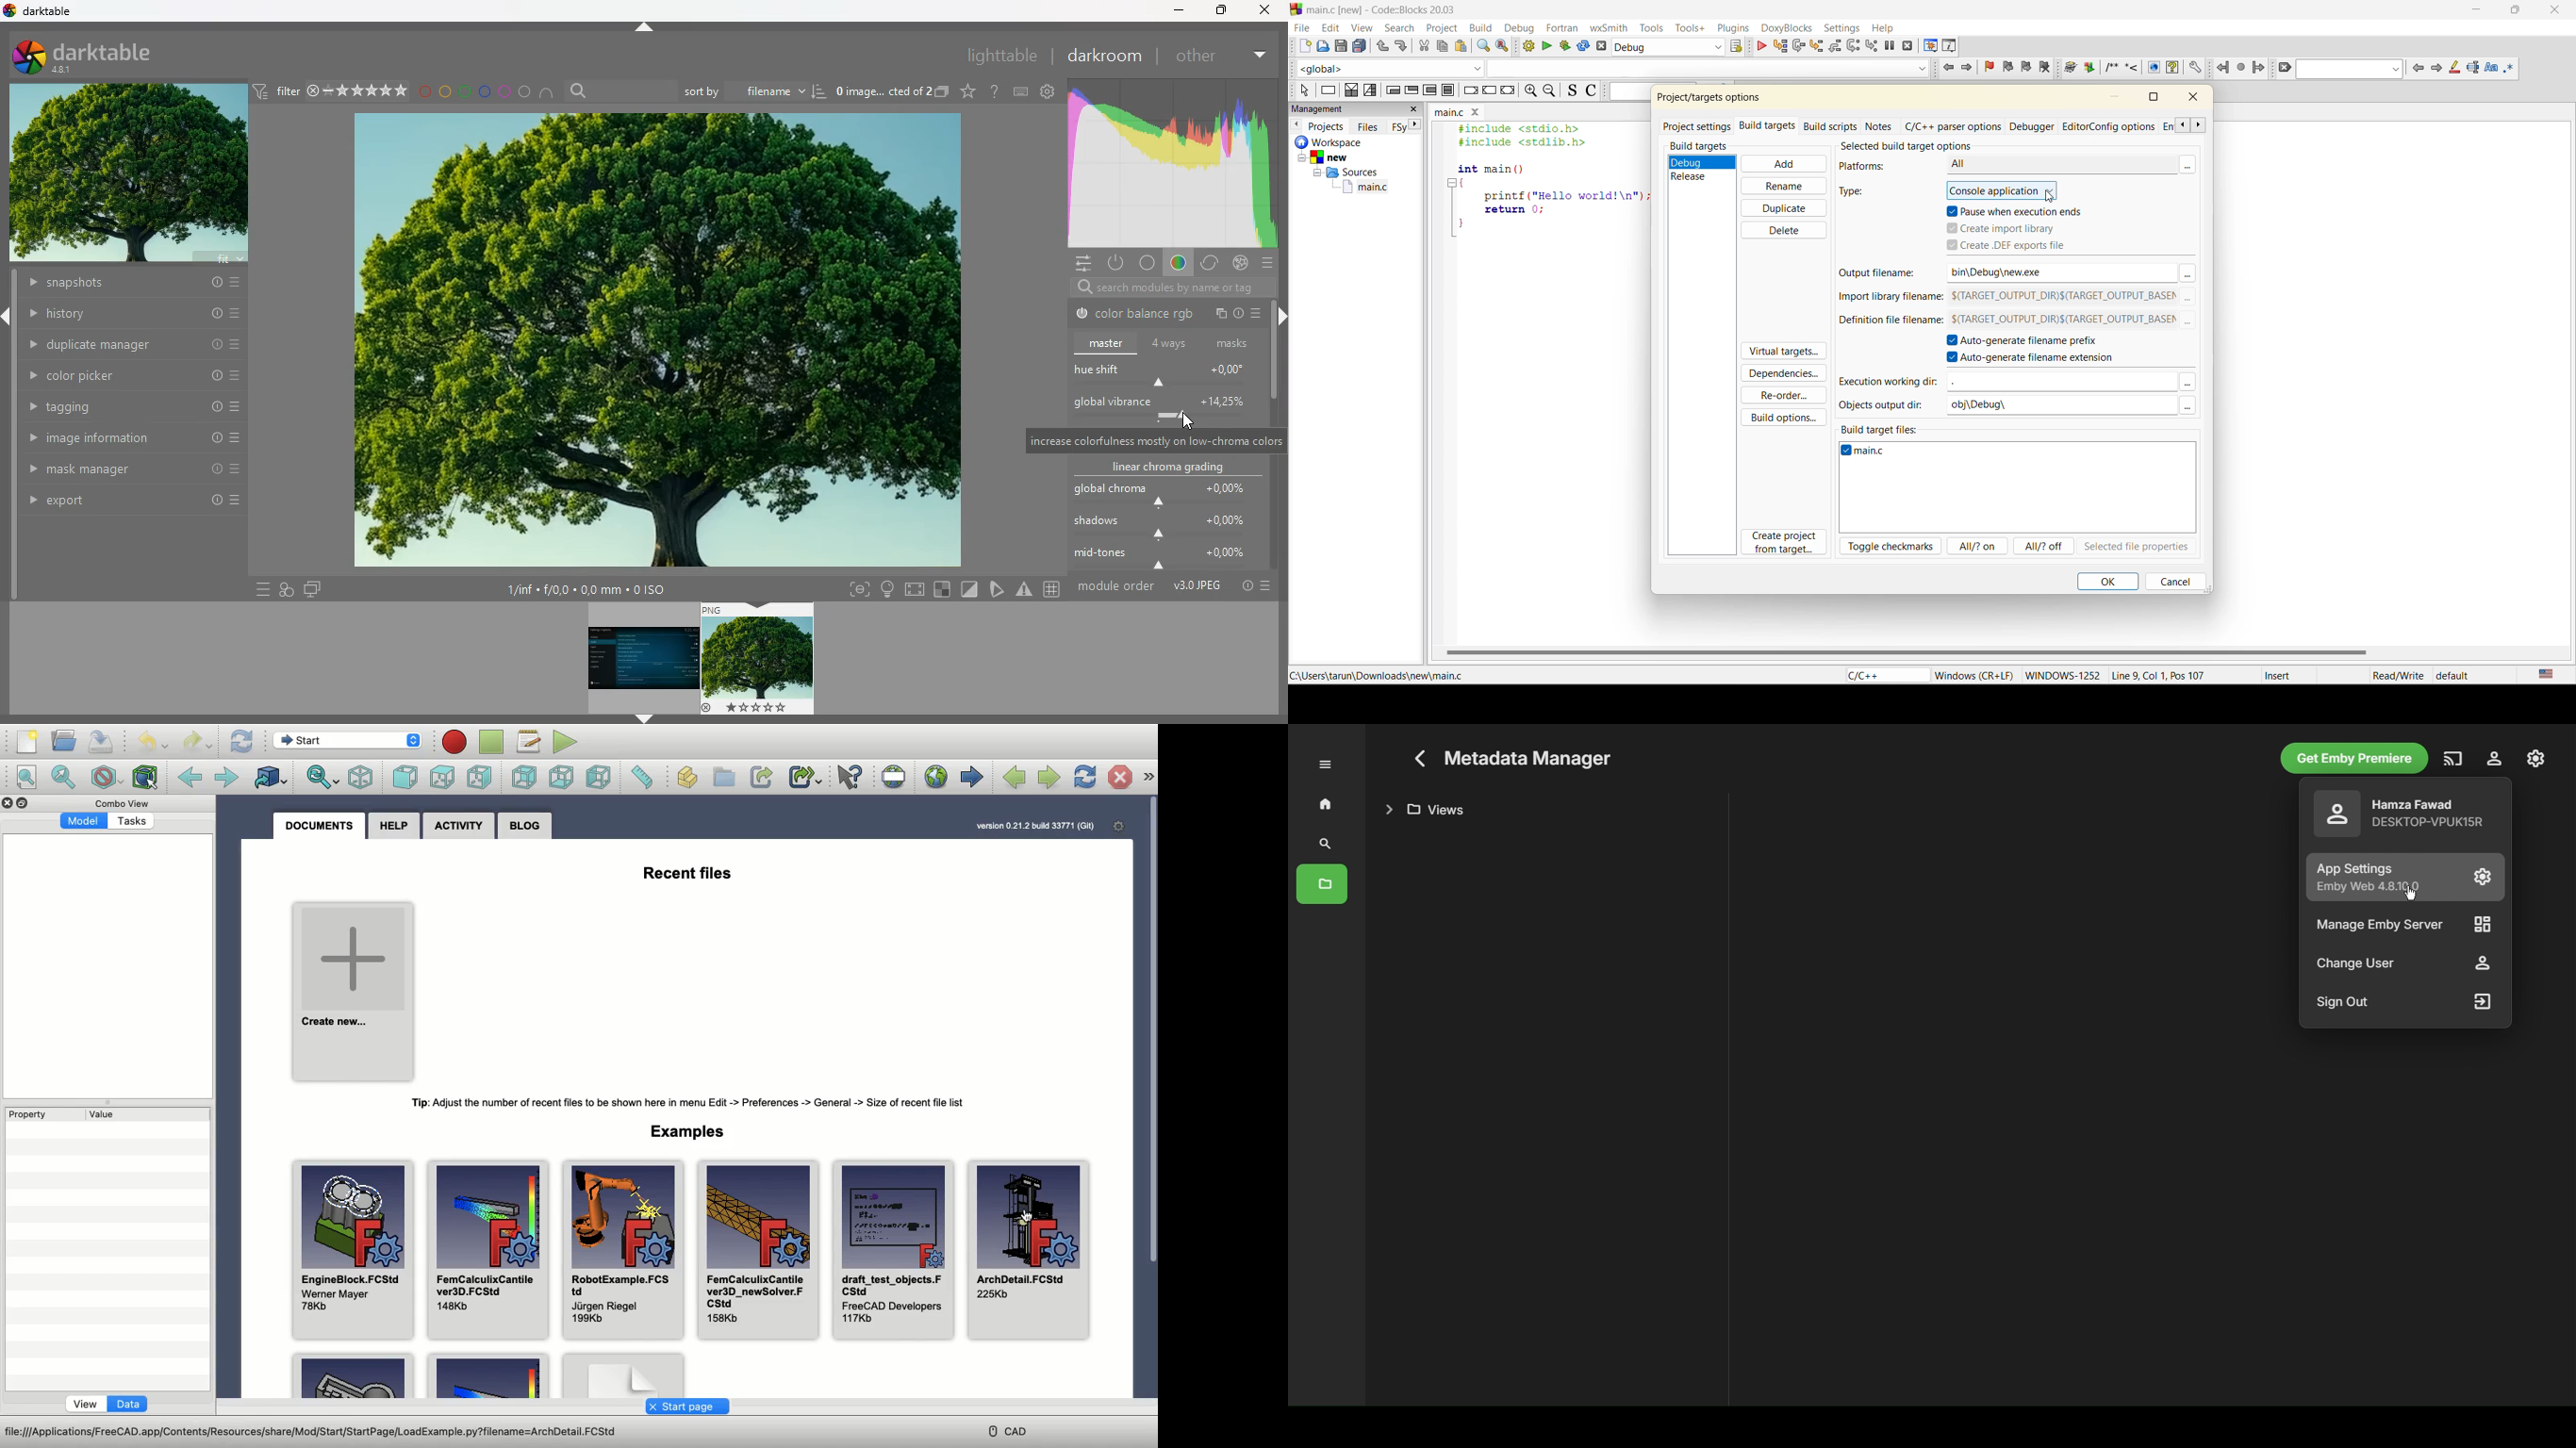 Image resolution: width=2576 pixels, height=1456 pixels. I want to click on reorder, so click(1782, 396).